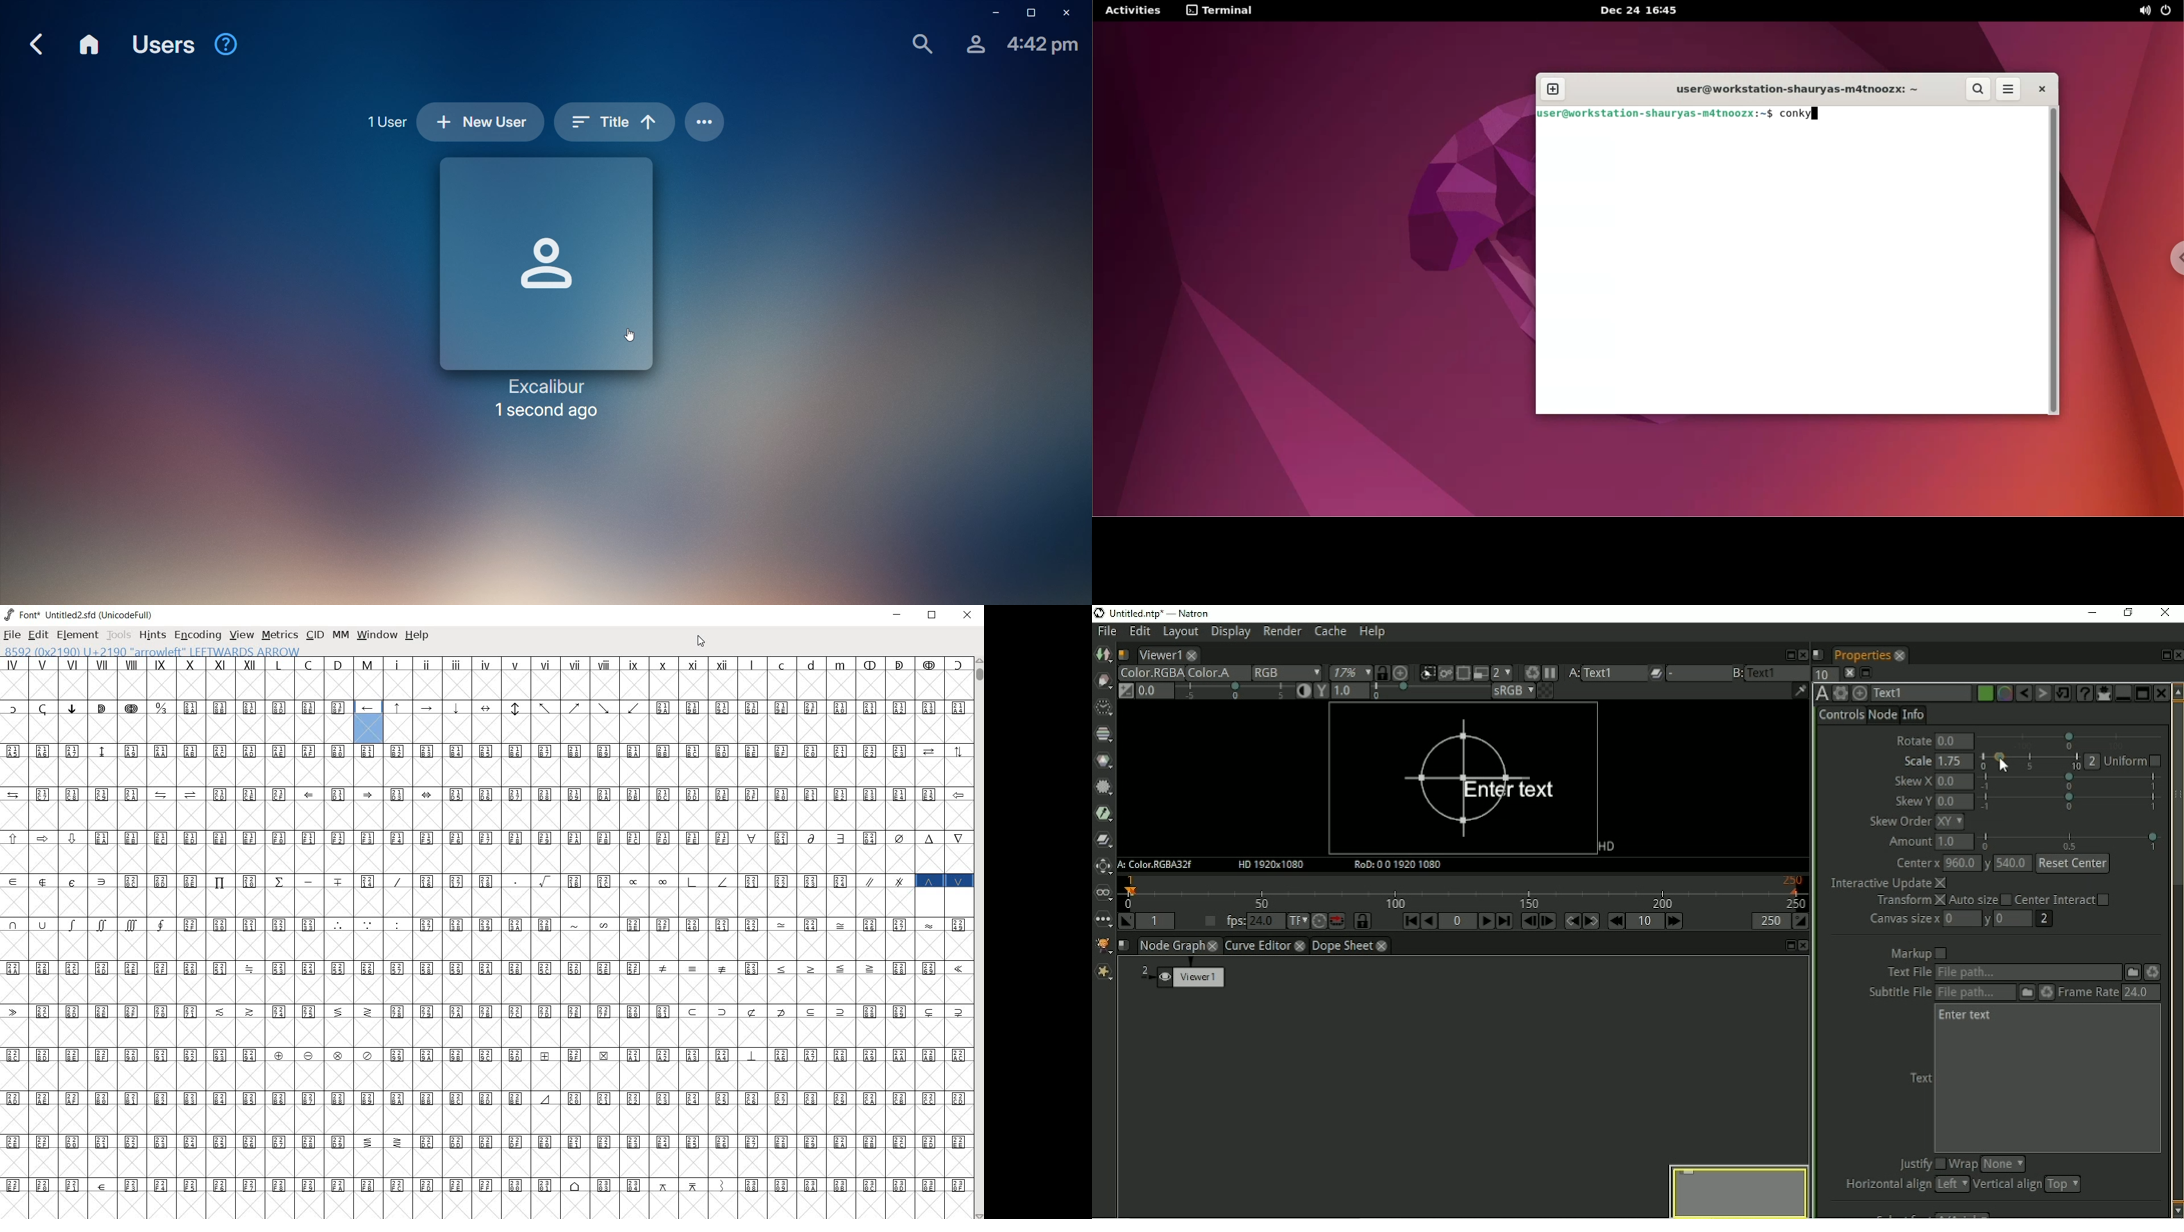 This screenshot has width=2184, height=1232. What do you see at coordinates (691, 935) in the screenshot?
I see `glyphs characters` at bounding box center [691, 935].